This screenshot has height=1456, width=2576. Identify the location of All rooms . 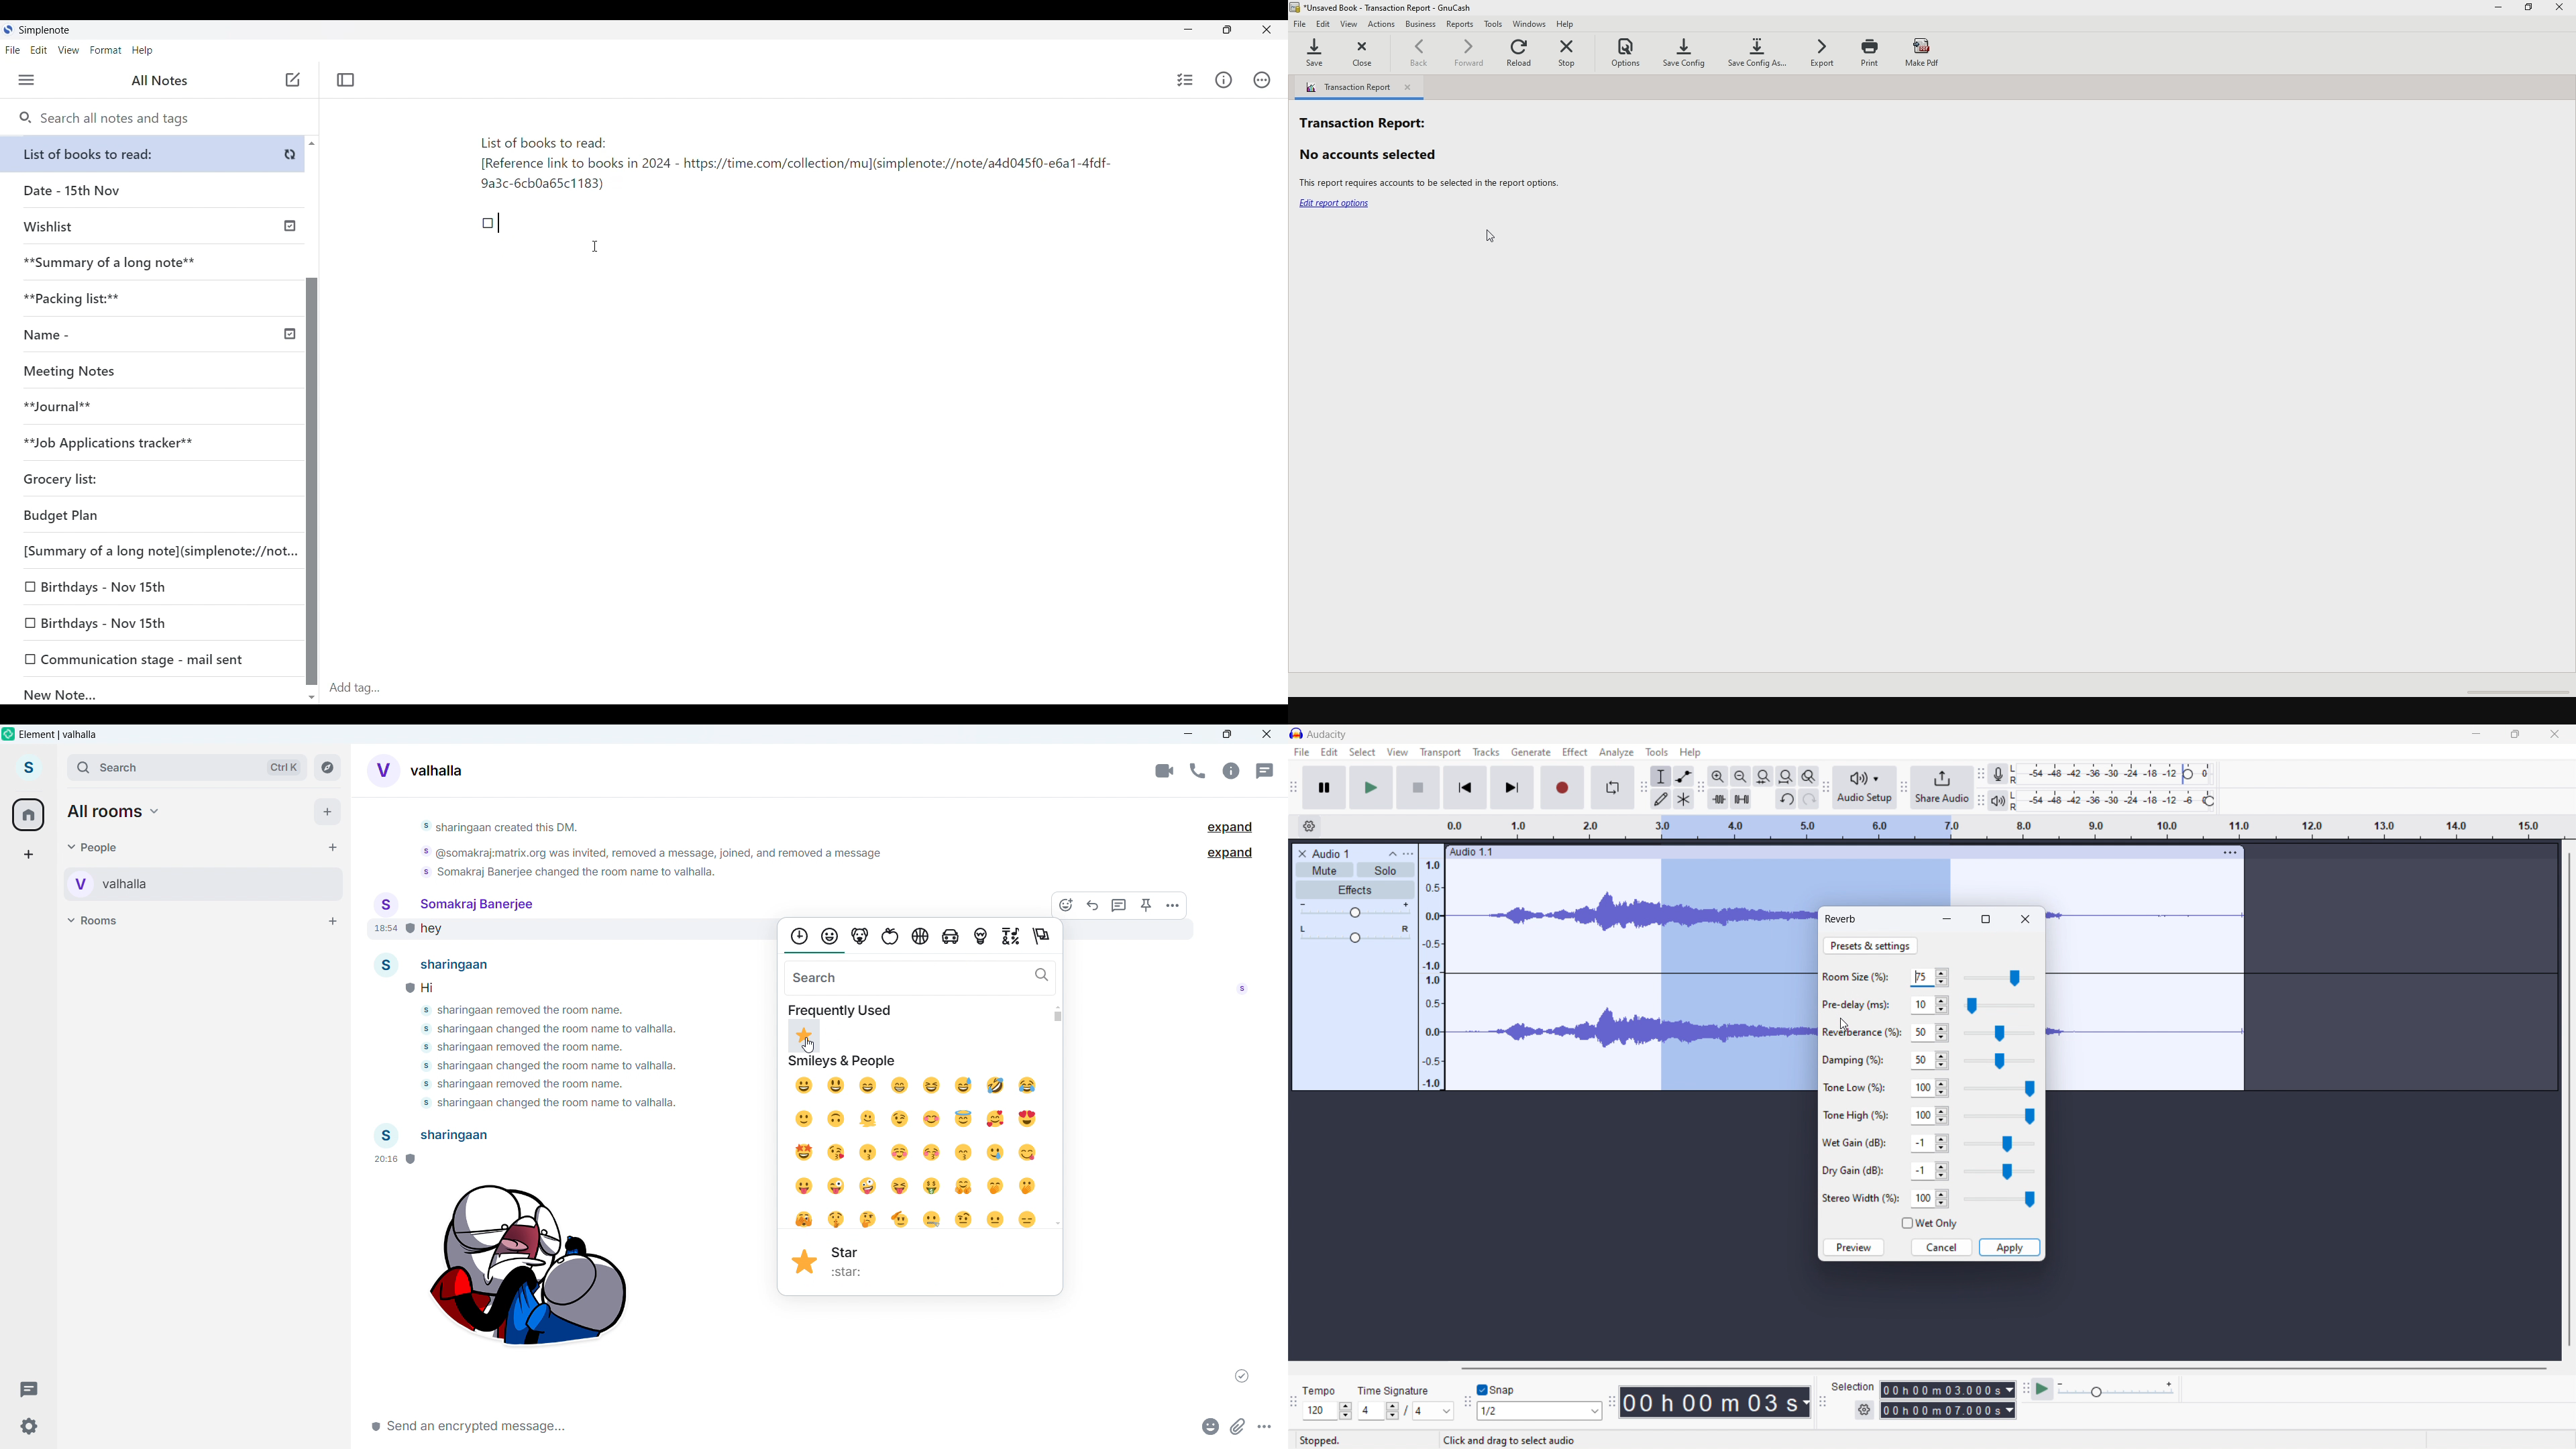
(115, 812).